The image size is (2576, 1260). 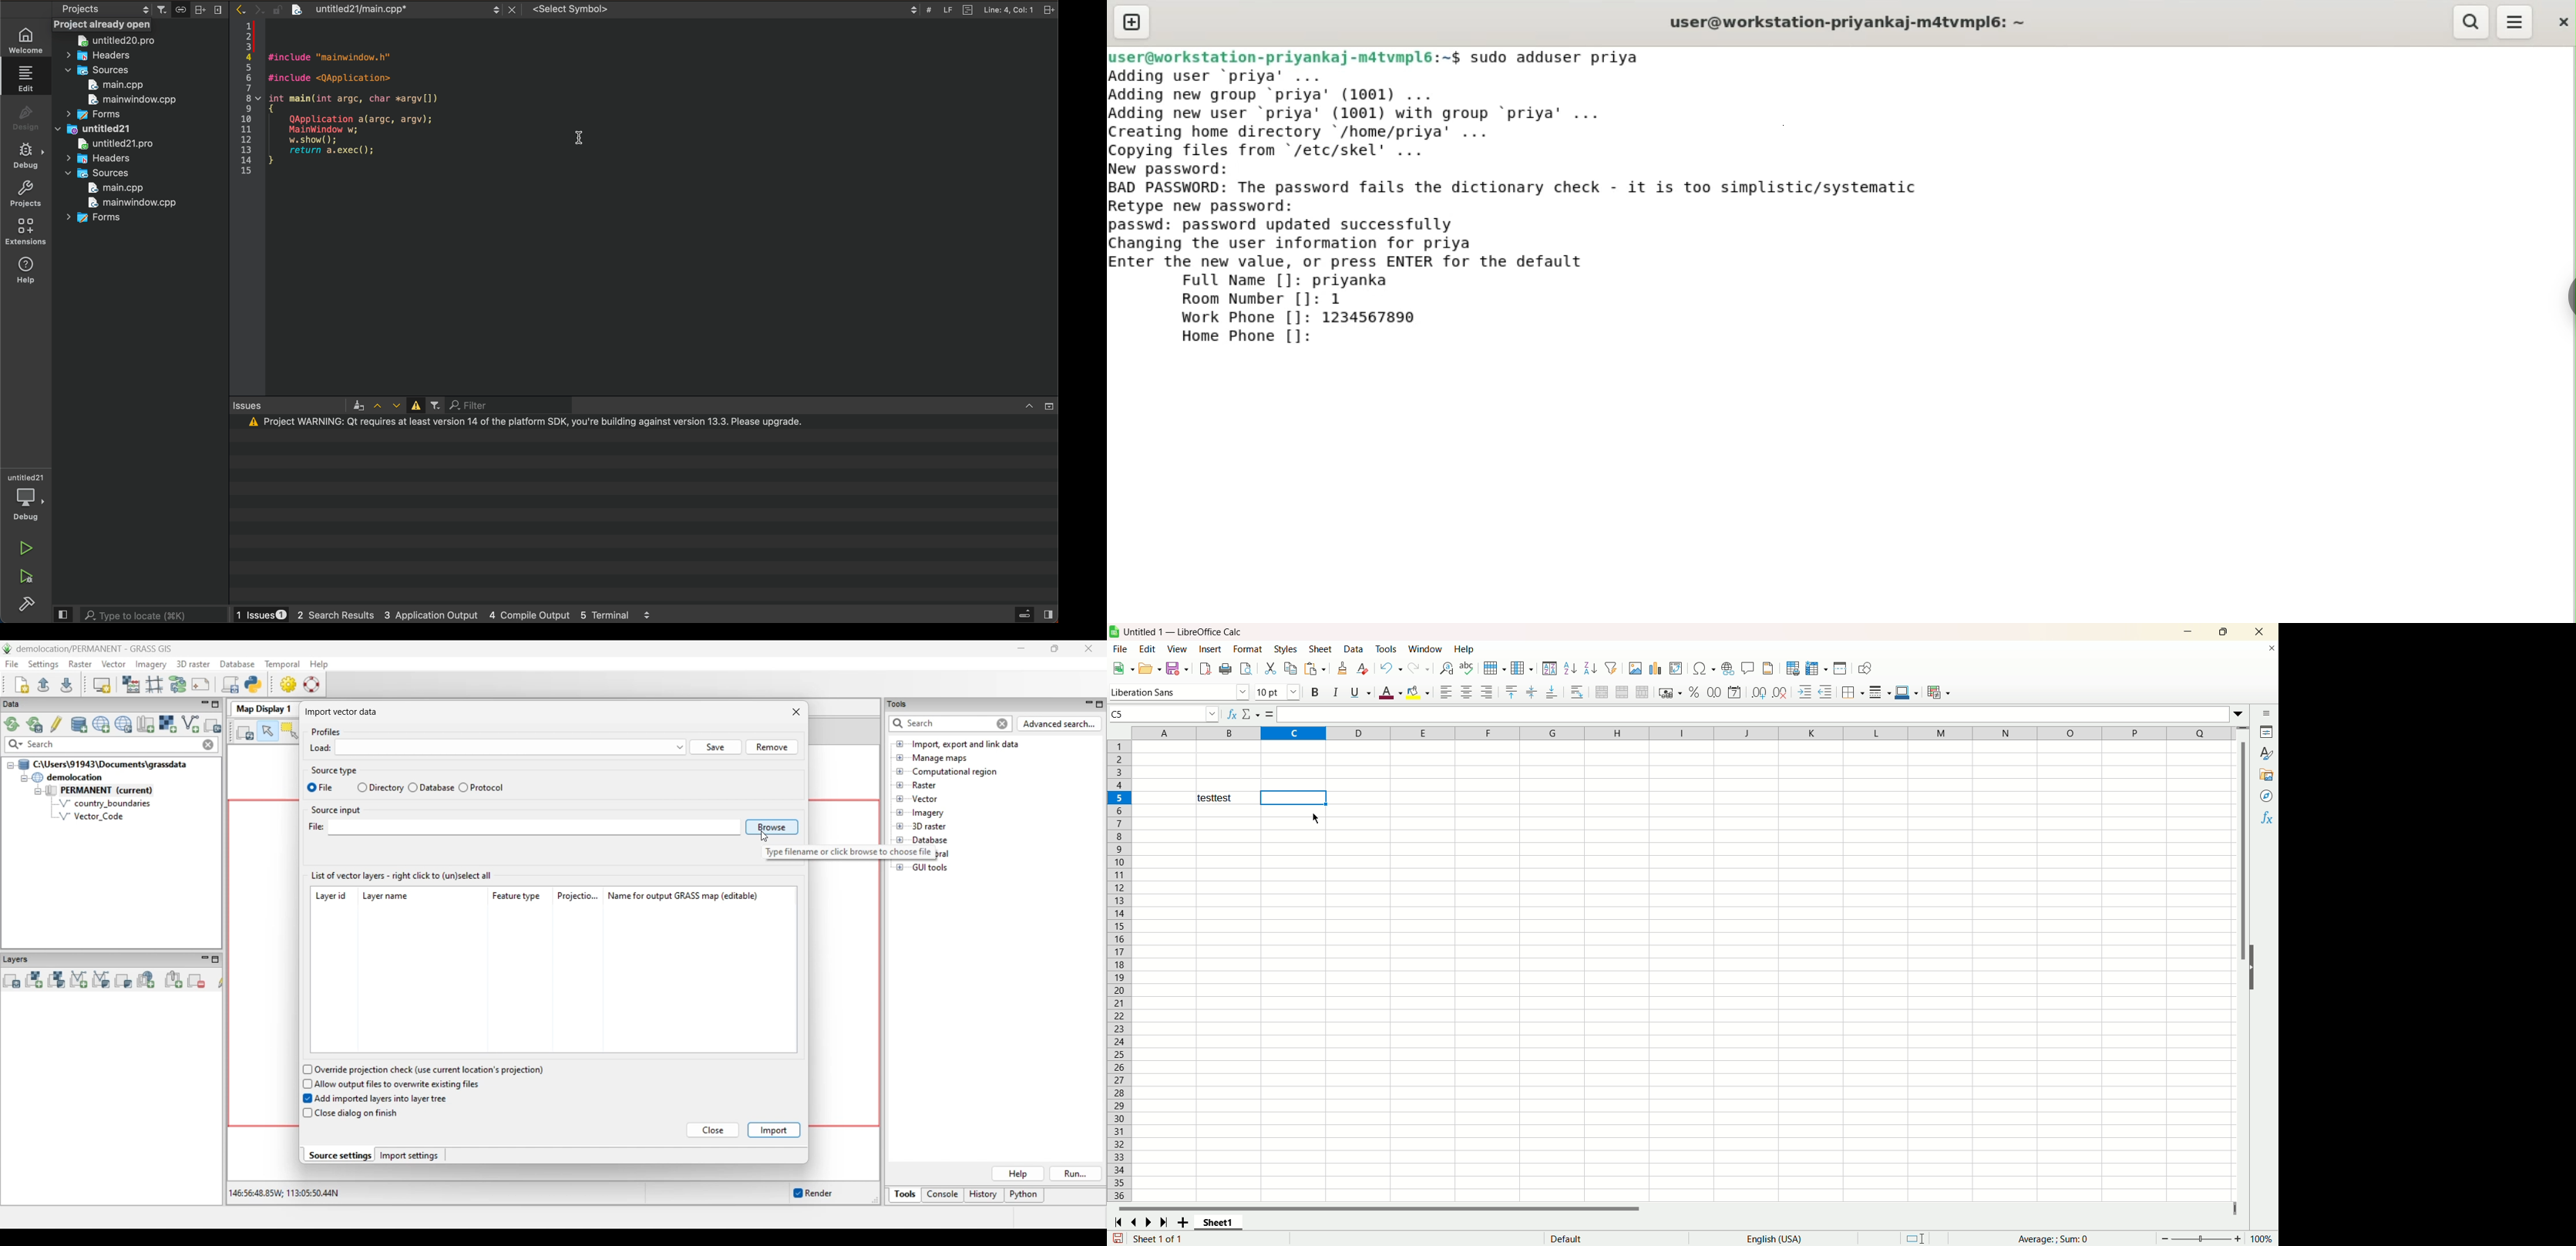 What do you see at coordinates (24, 578) in the screenshot?
I see `run debug` at bounding box center [24, 578].